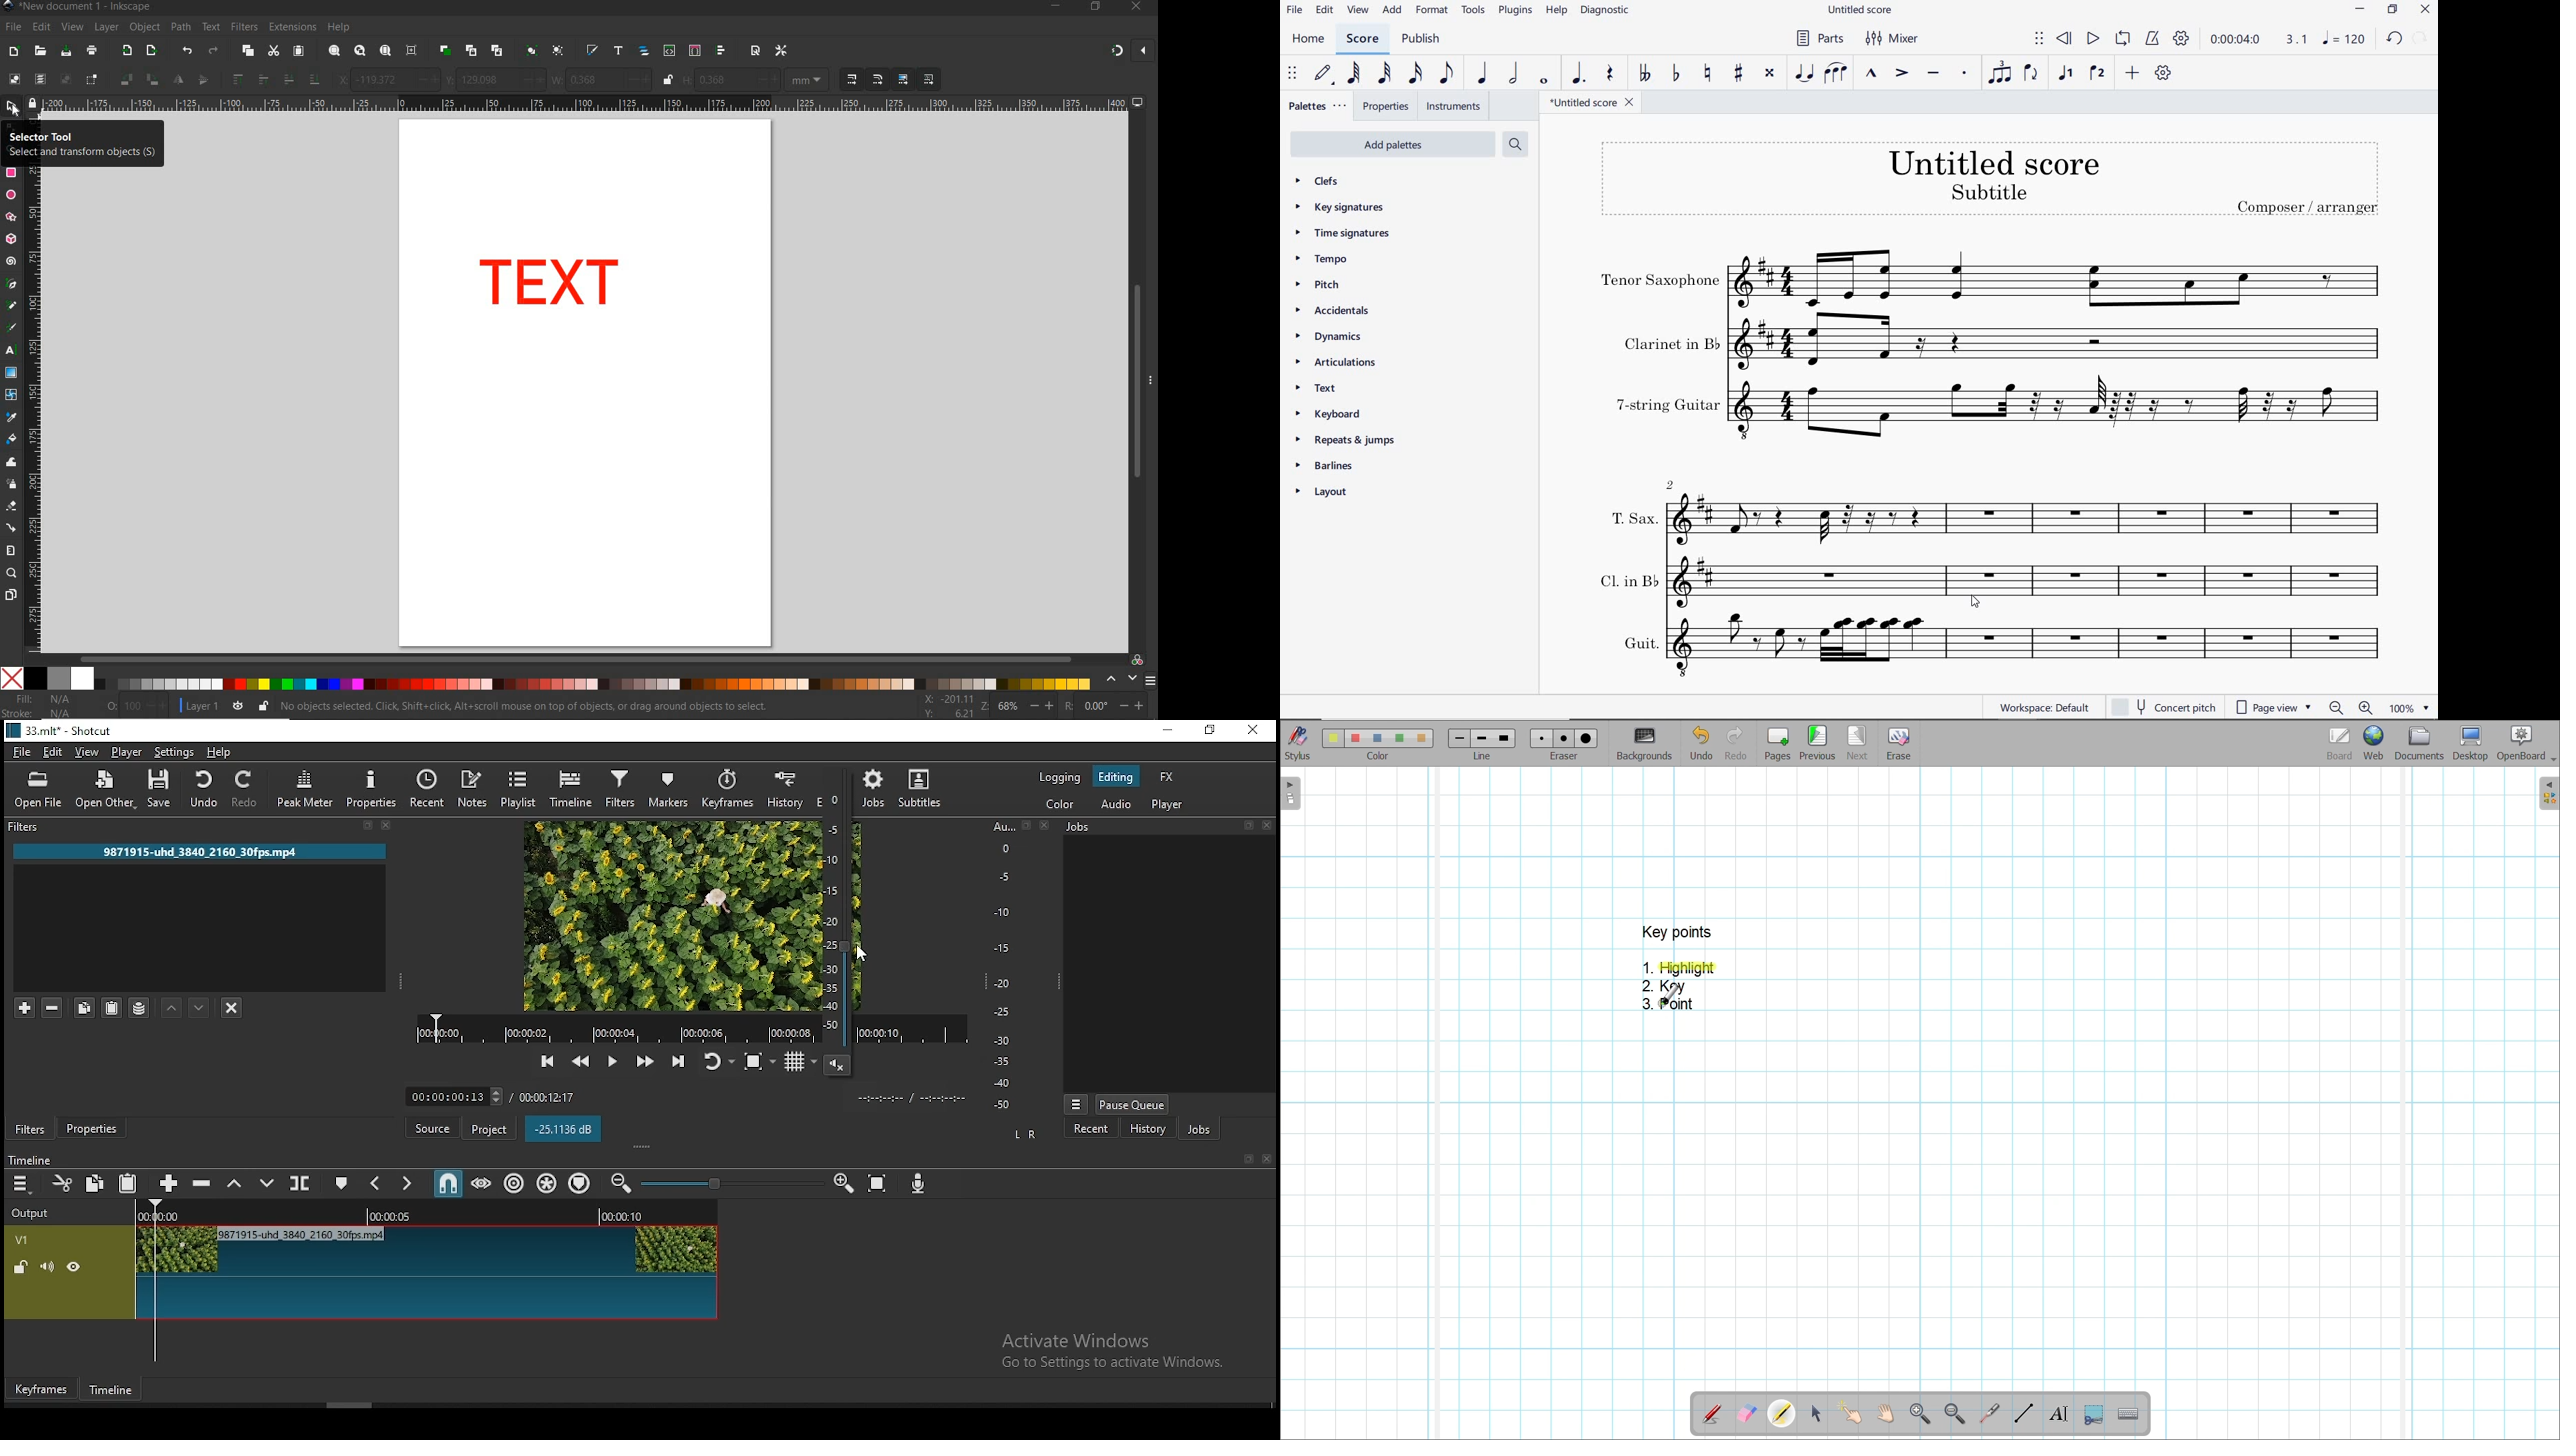  I want to click on L R, so click(1025, 1135).